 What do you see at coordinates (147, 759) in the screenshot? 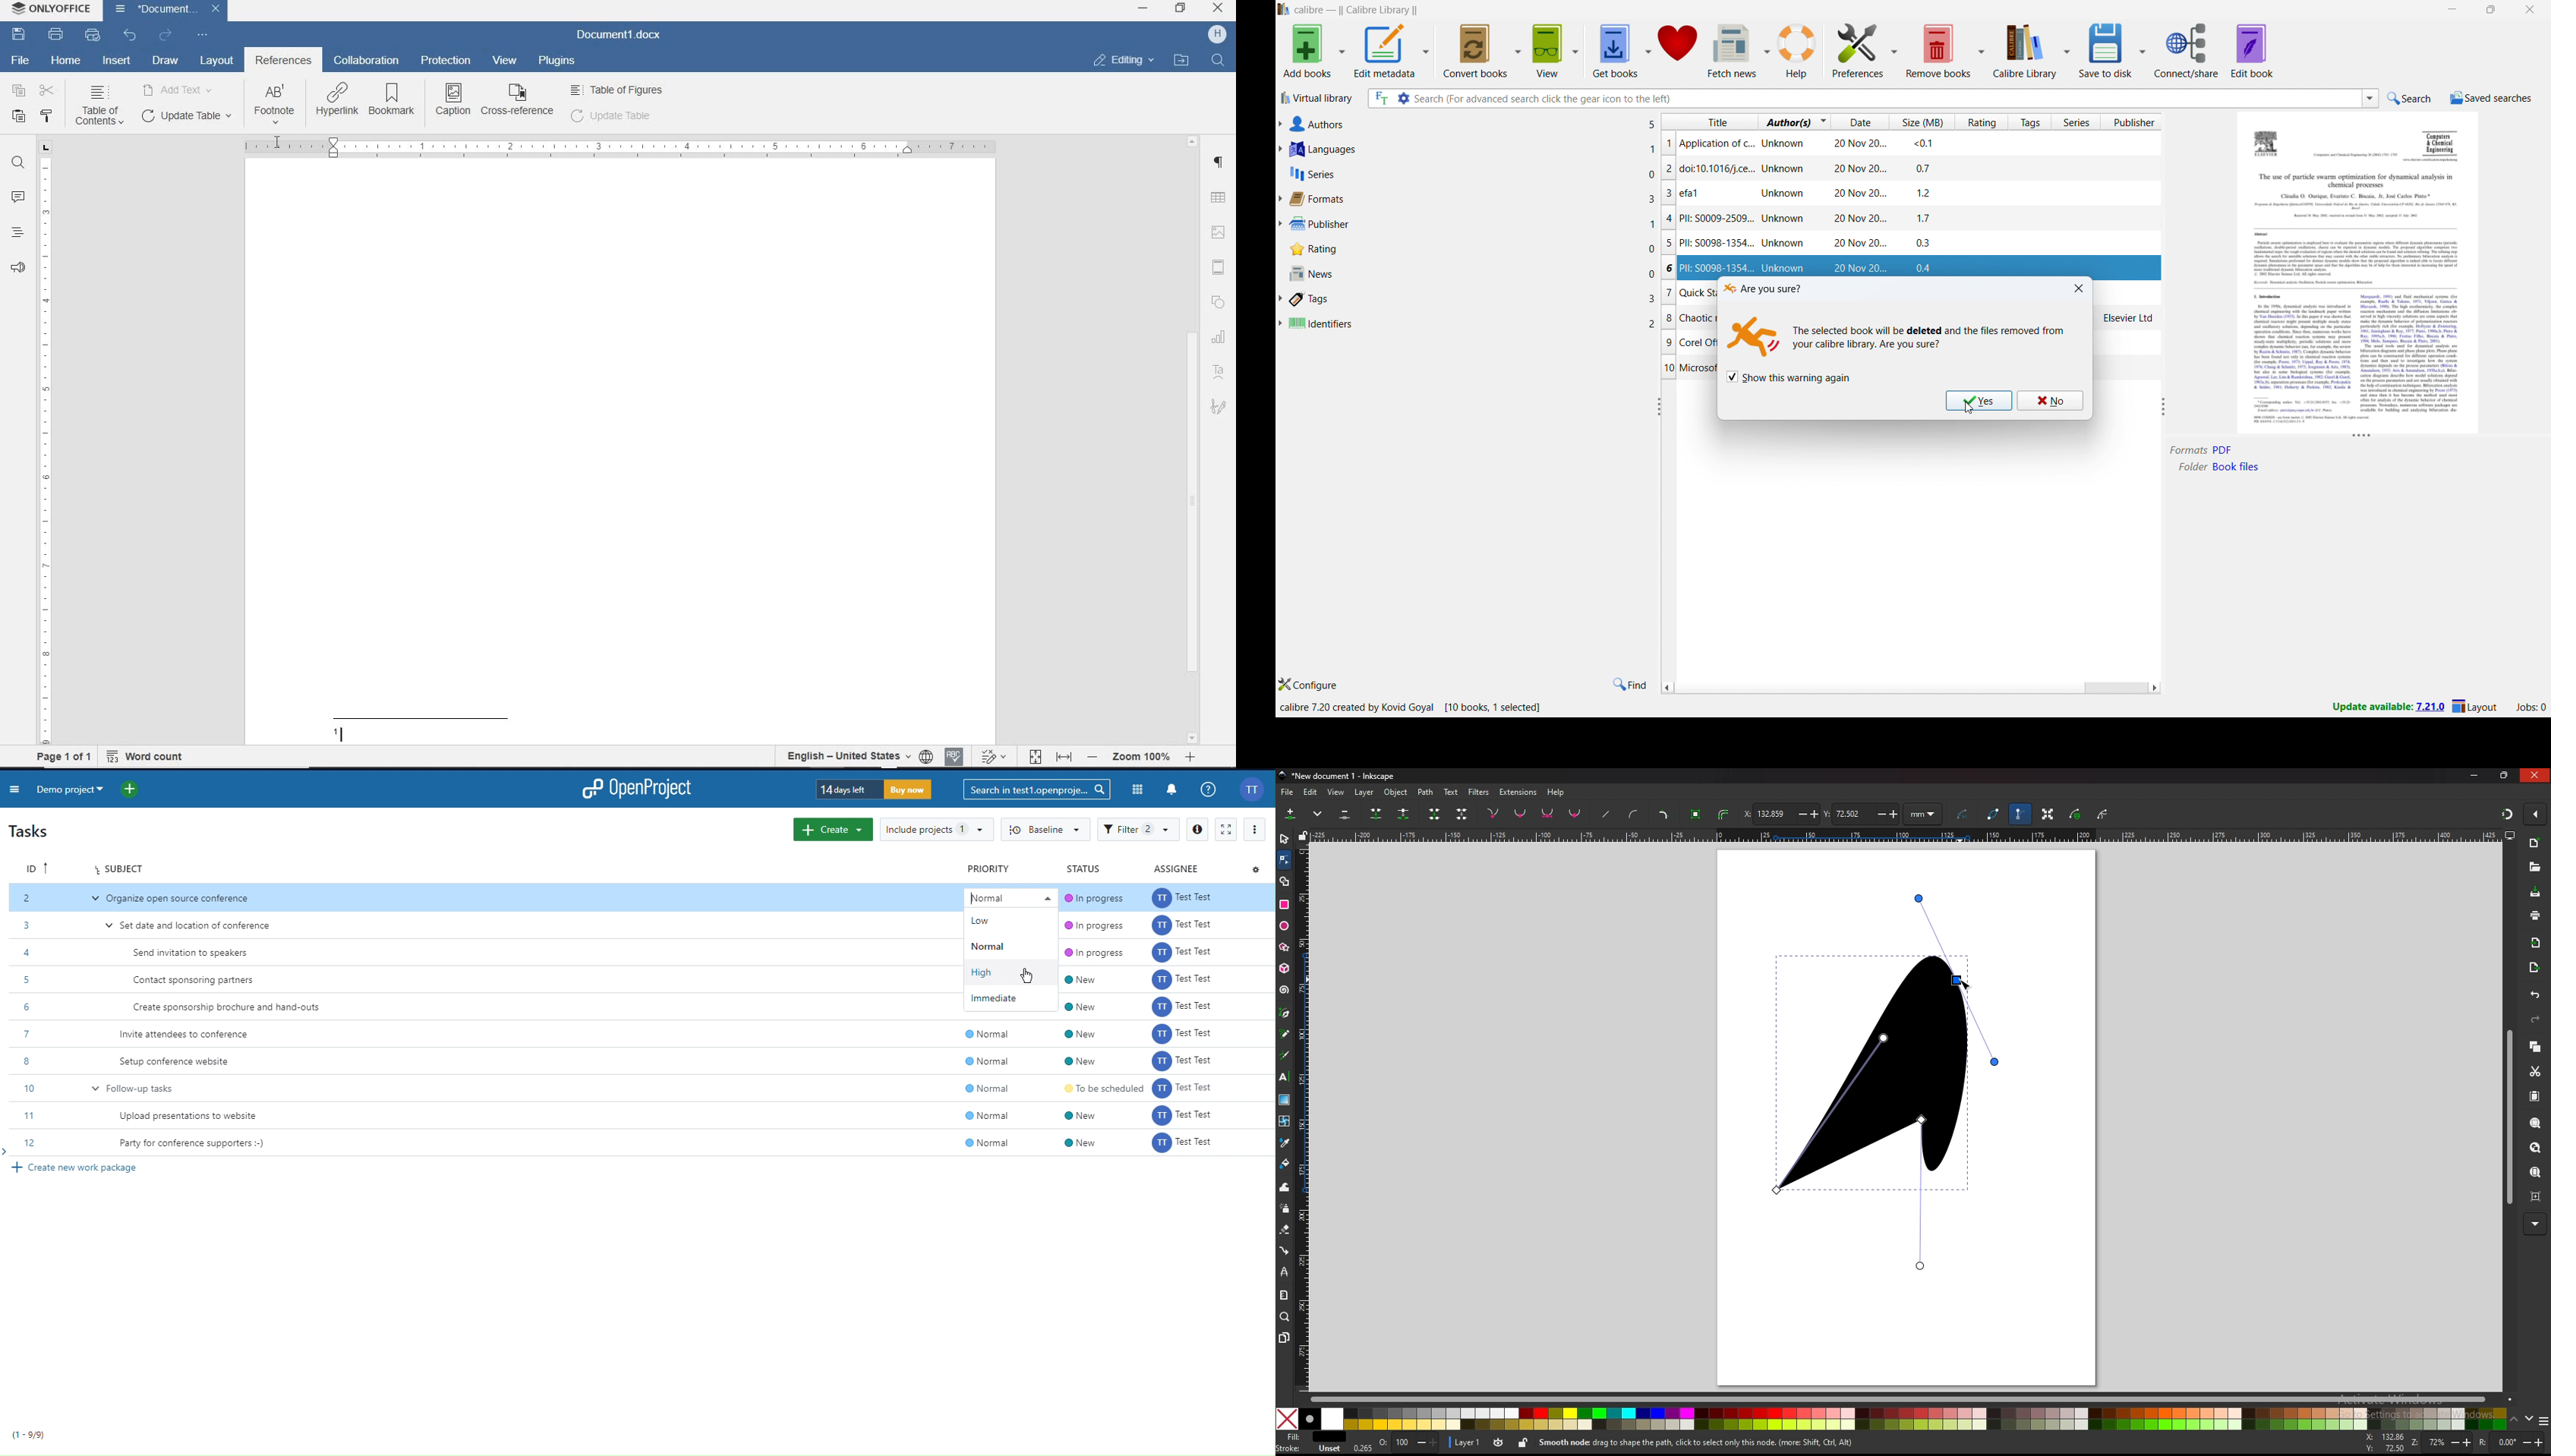
I see `word count` at bounding box center [147, 759].